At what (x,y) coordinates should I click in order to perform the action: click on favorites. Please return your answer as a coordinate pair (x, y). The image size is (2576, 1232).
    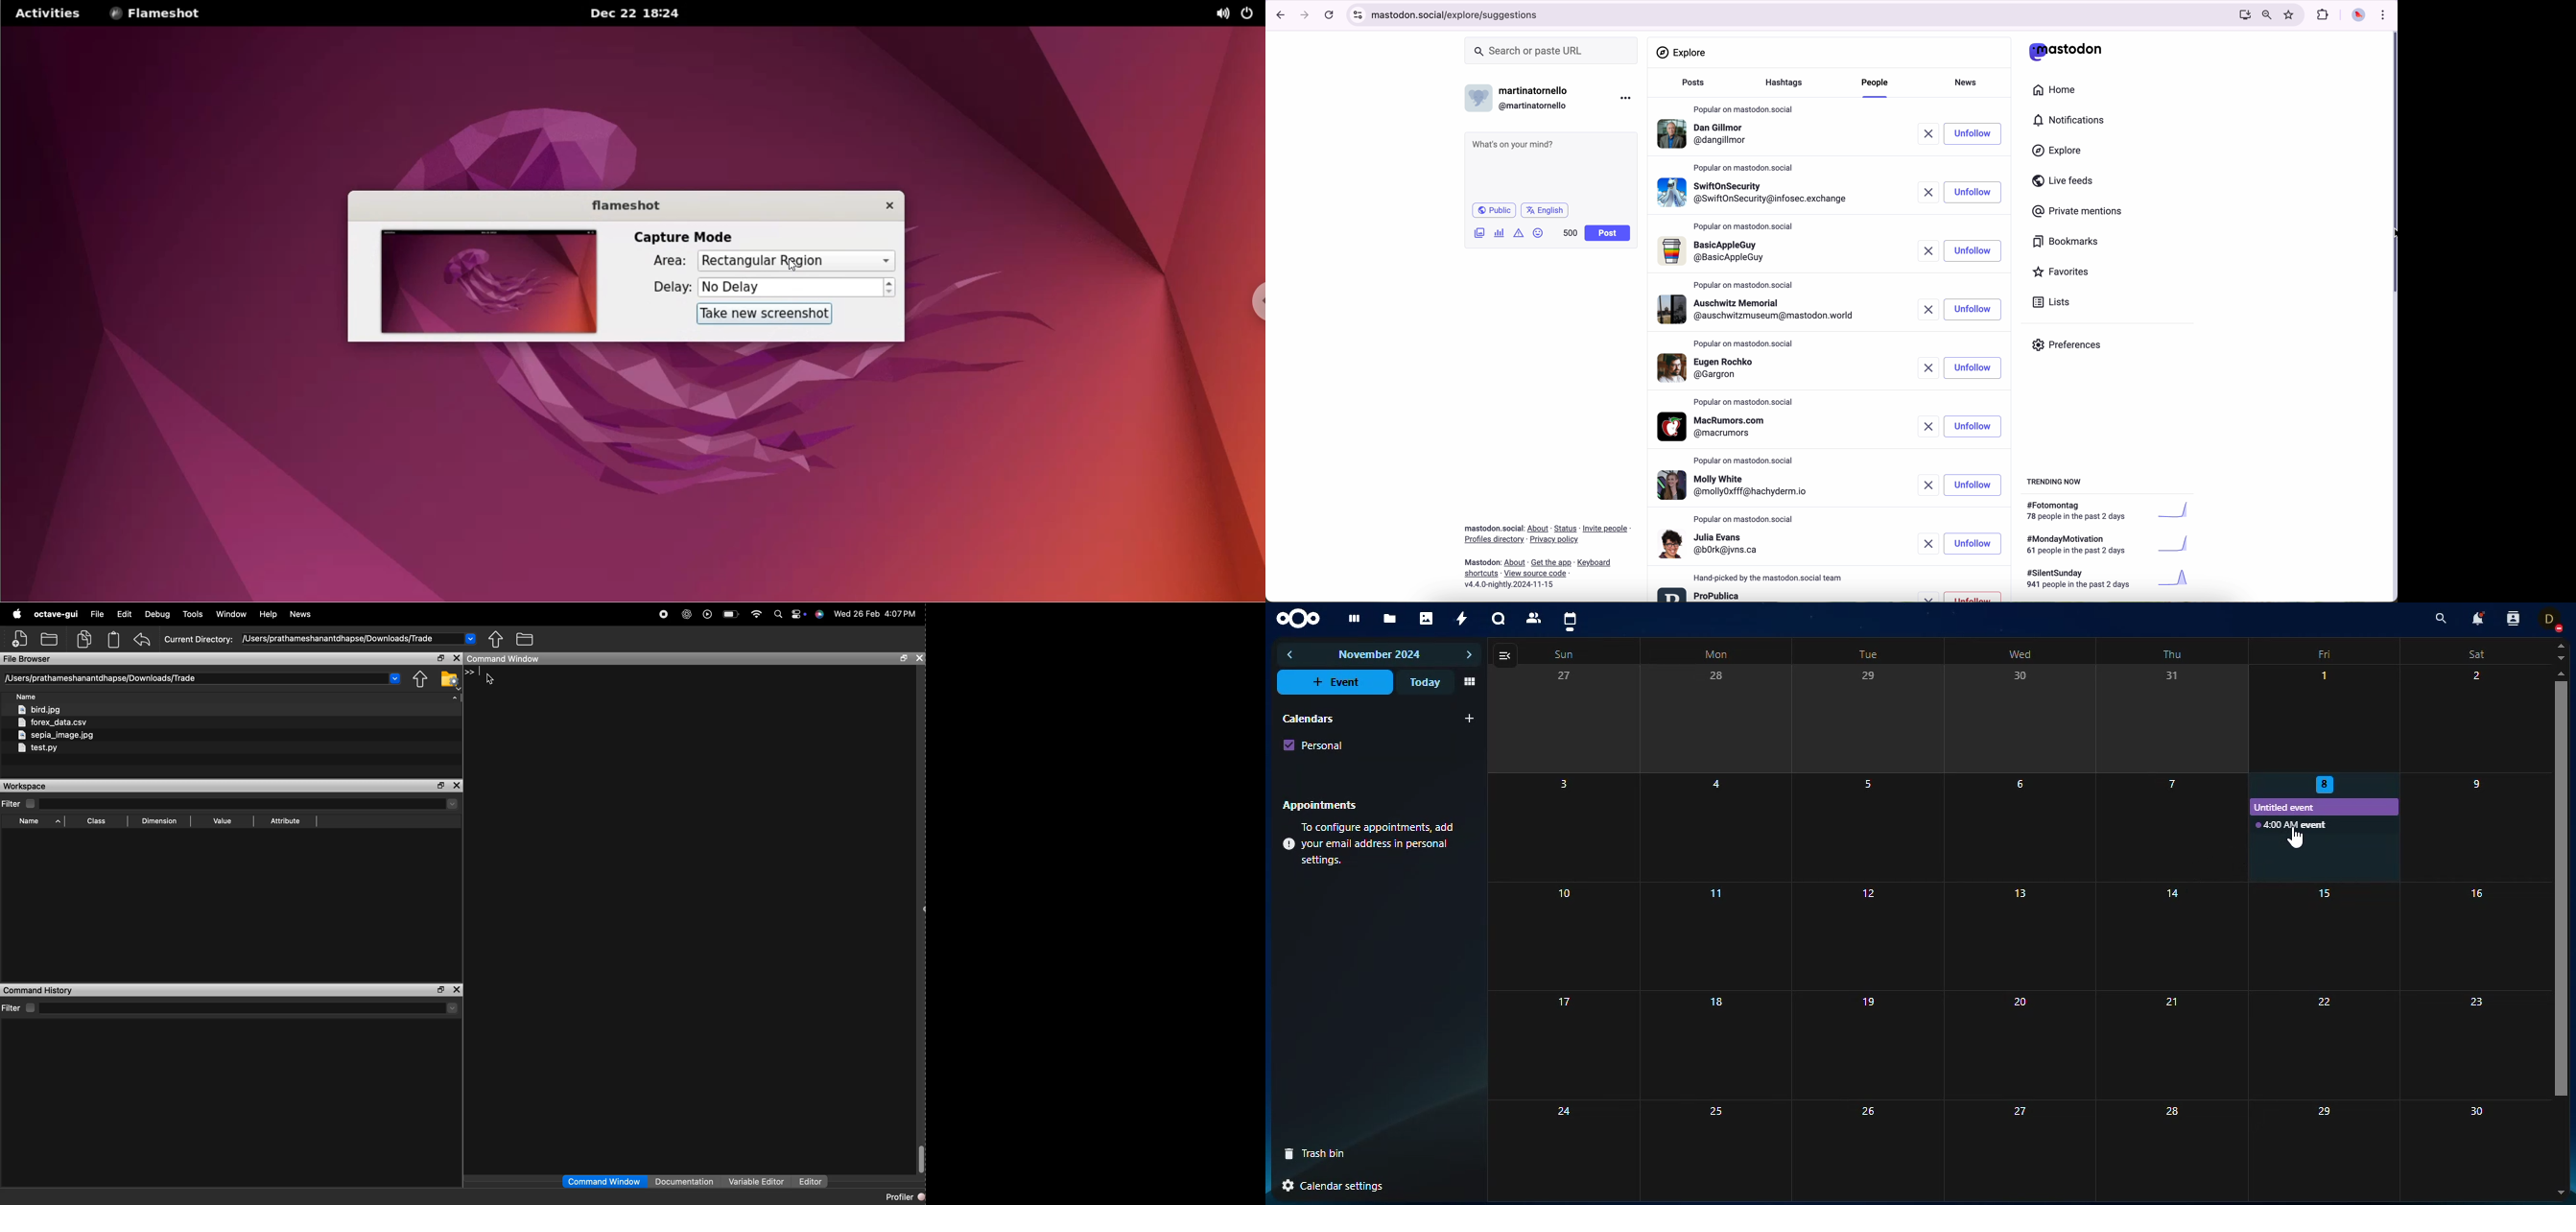
    Looking at the image, I should click on (2064, 273).